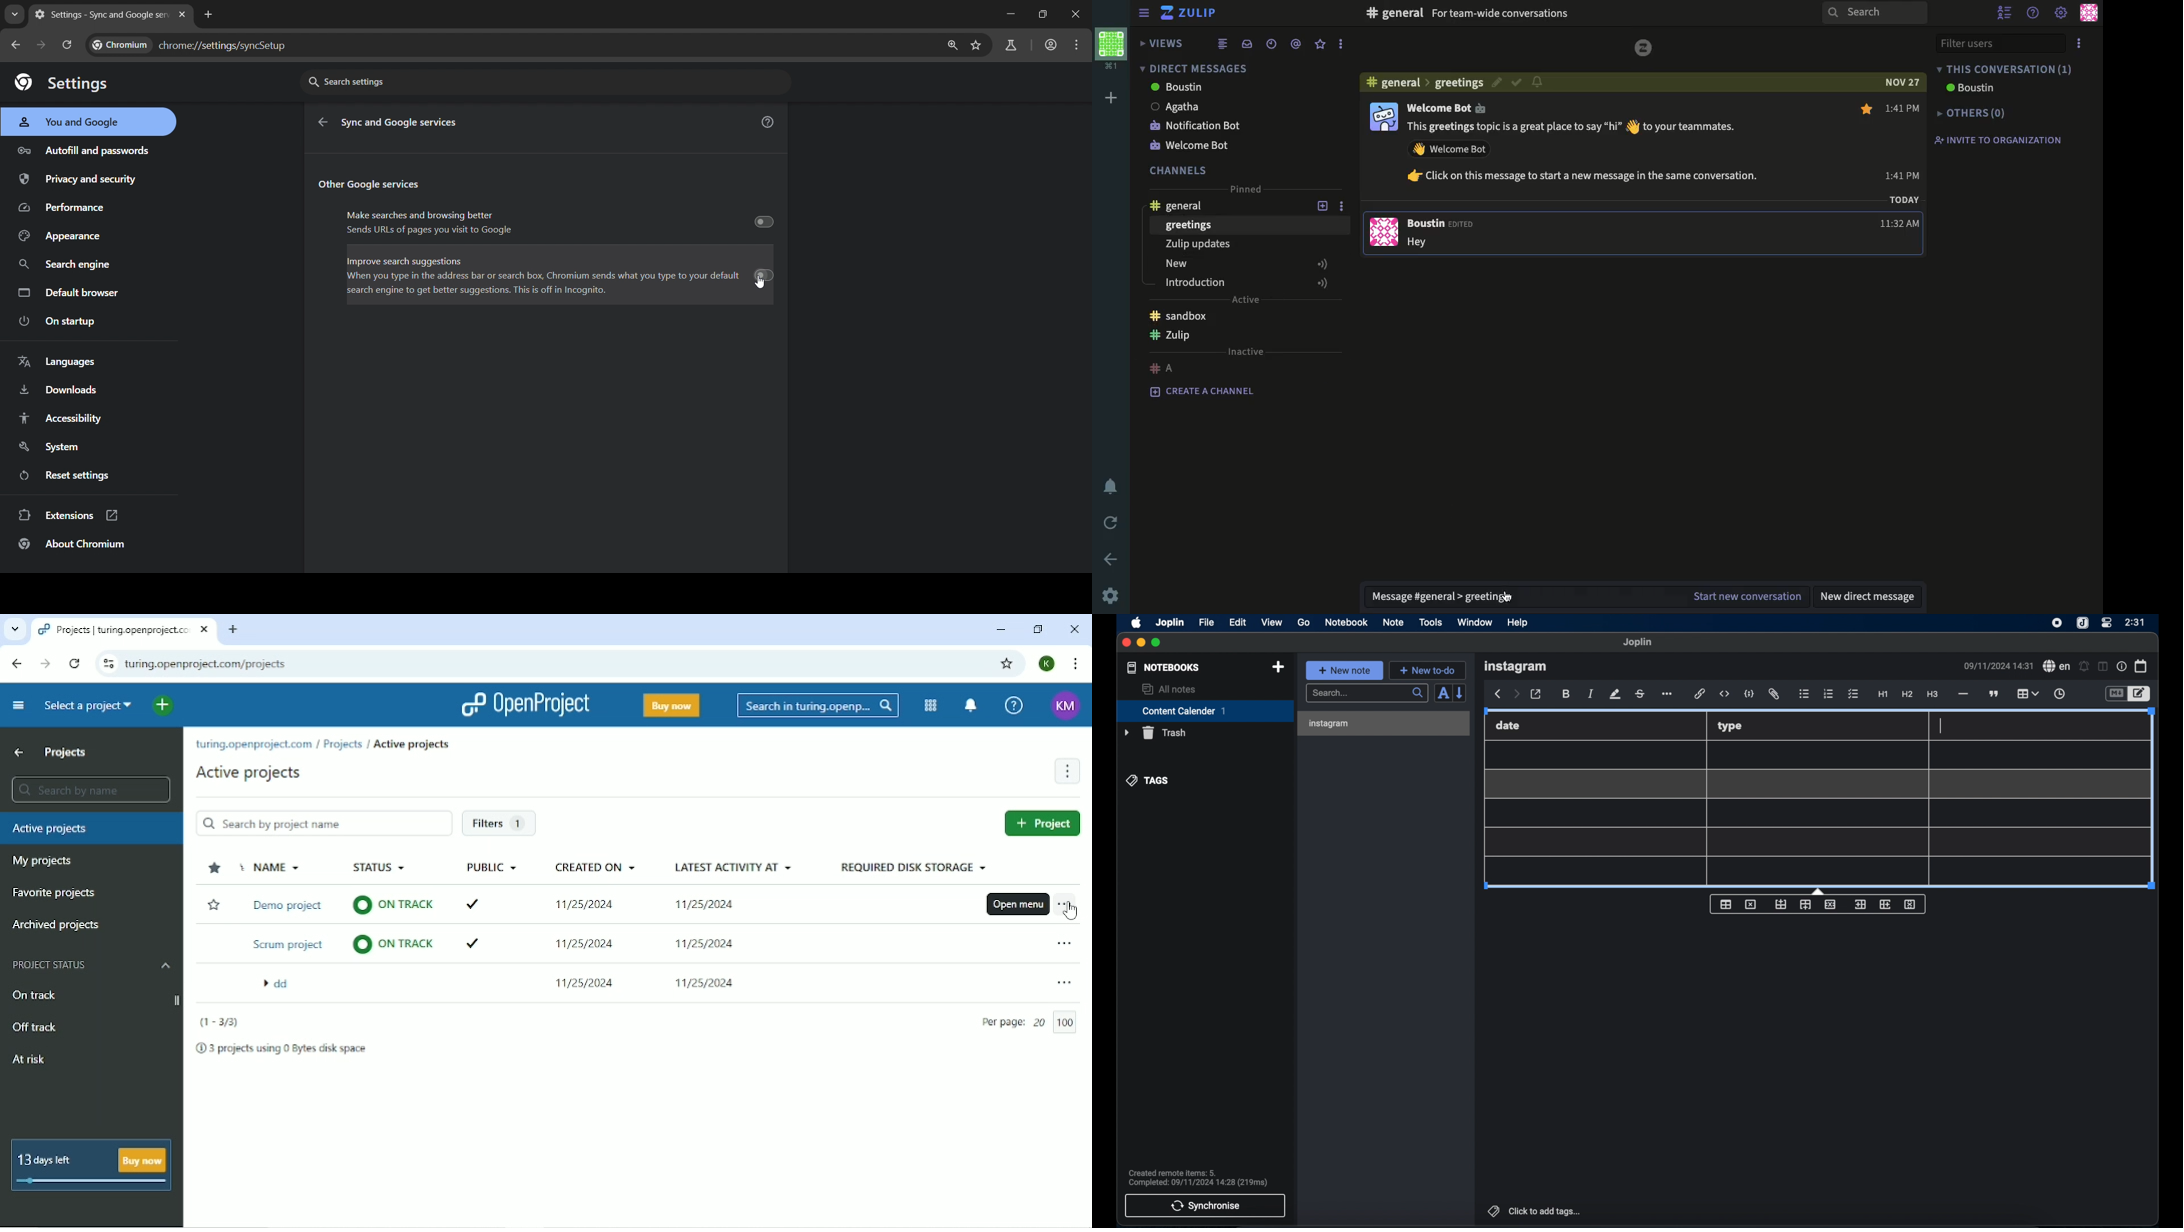  What do you see at coordinates (1730, 726) in the screenshot?
I see `type` at bounding box center [1730, 726].